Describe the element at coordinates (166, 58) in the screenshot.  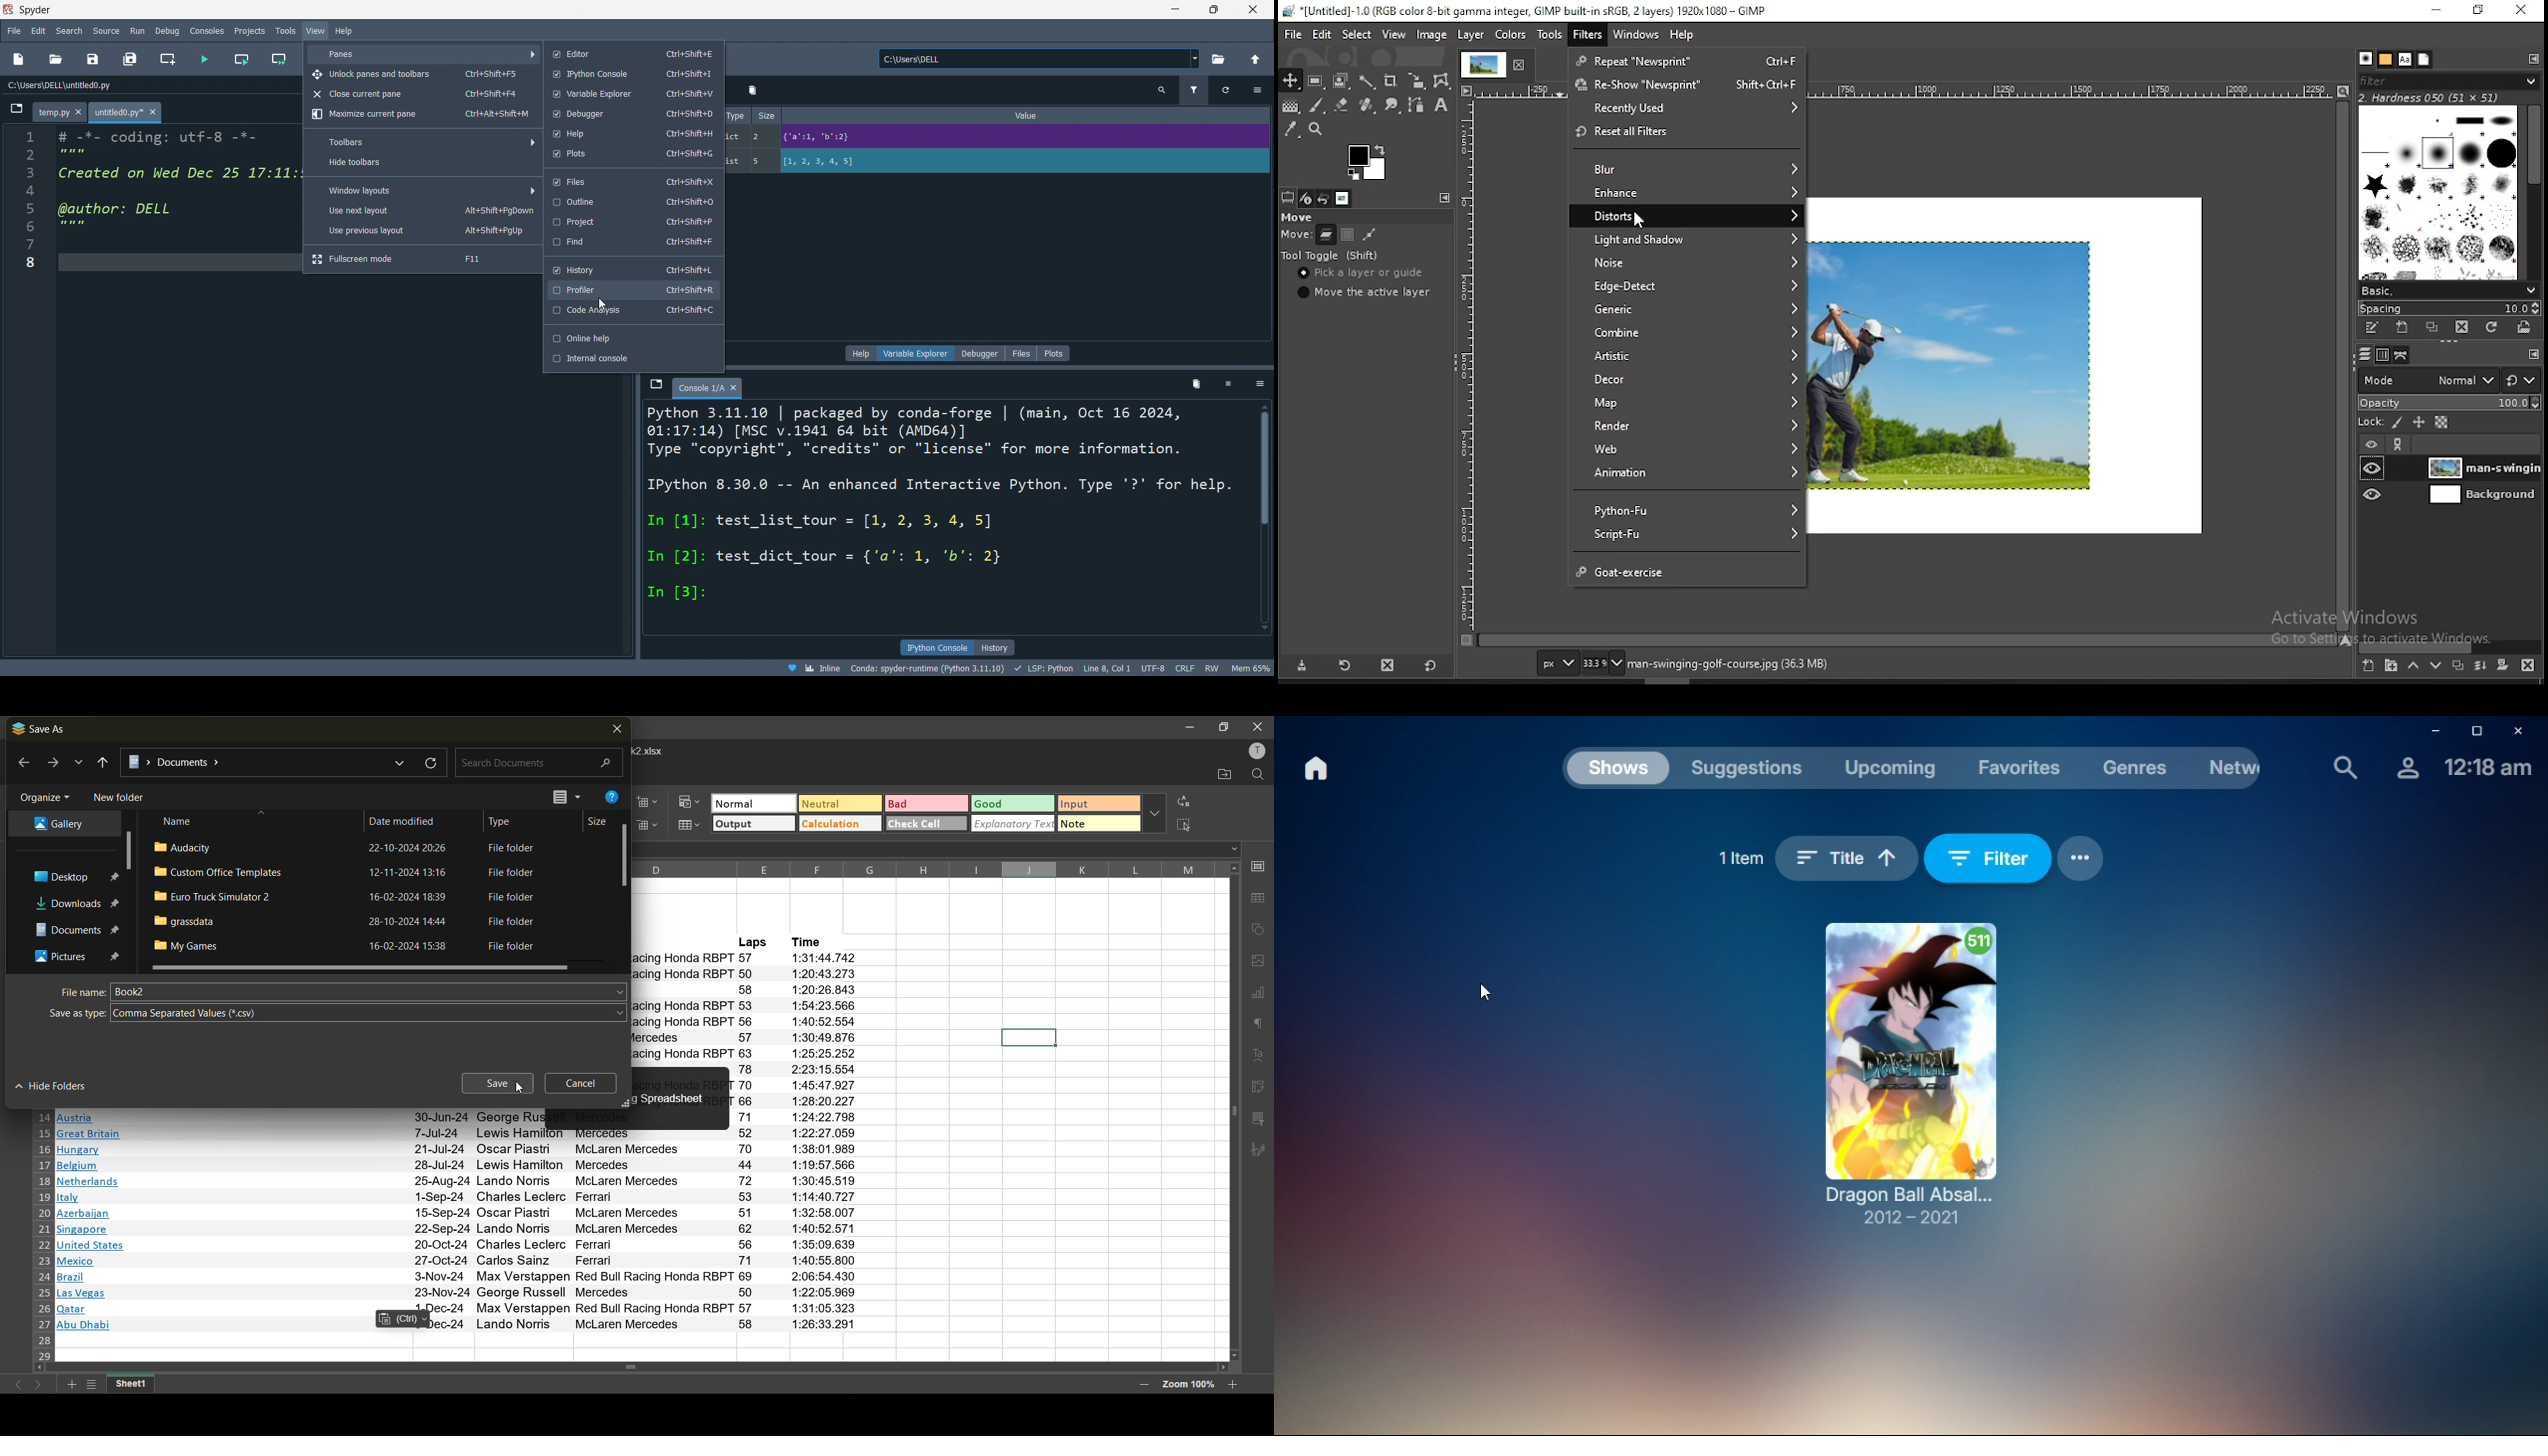
I see `new cell` at that location.